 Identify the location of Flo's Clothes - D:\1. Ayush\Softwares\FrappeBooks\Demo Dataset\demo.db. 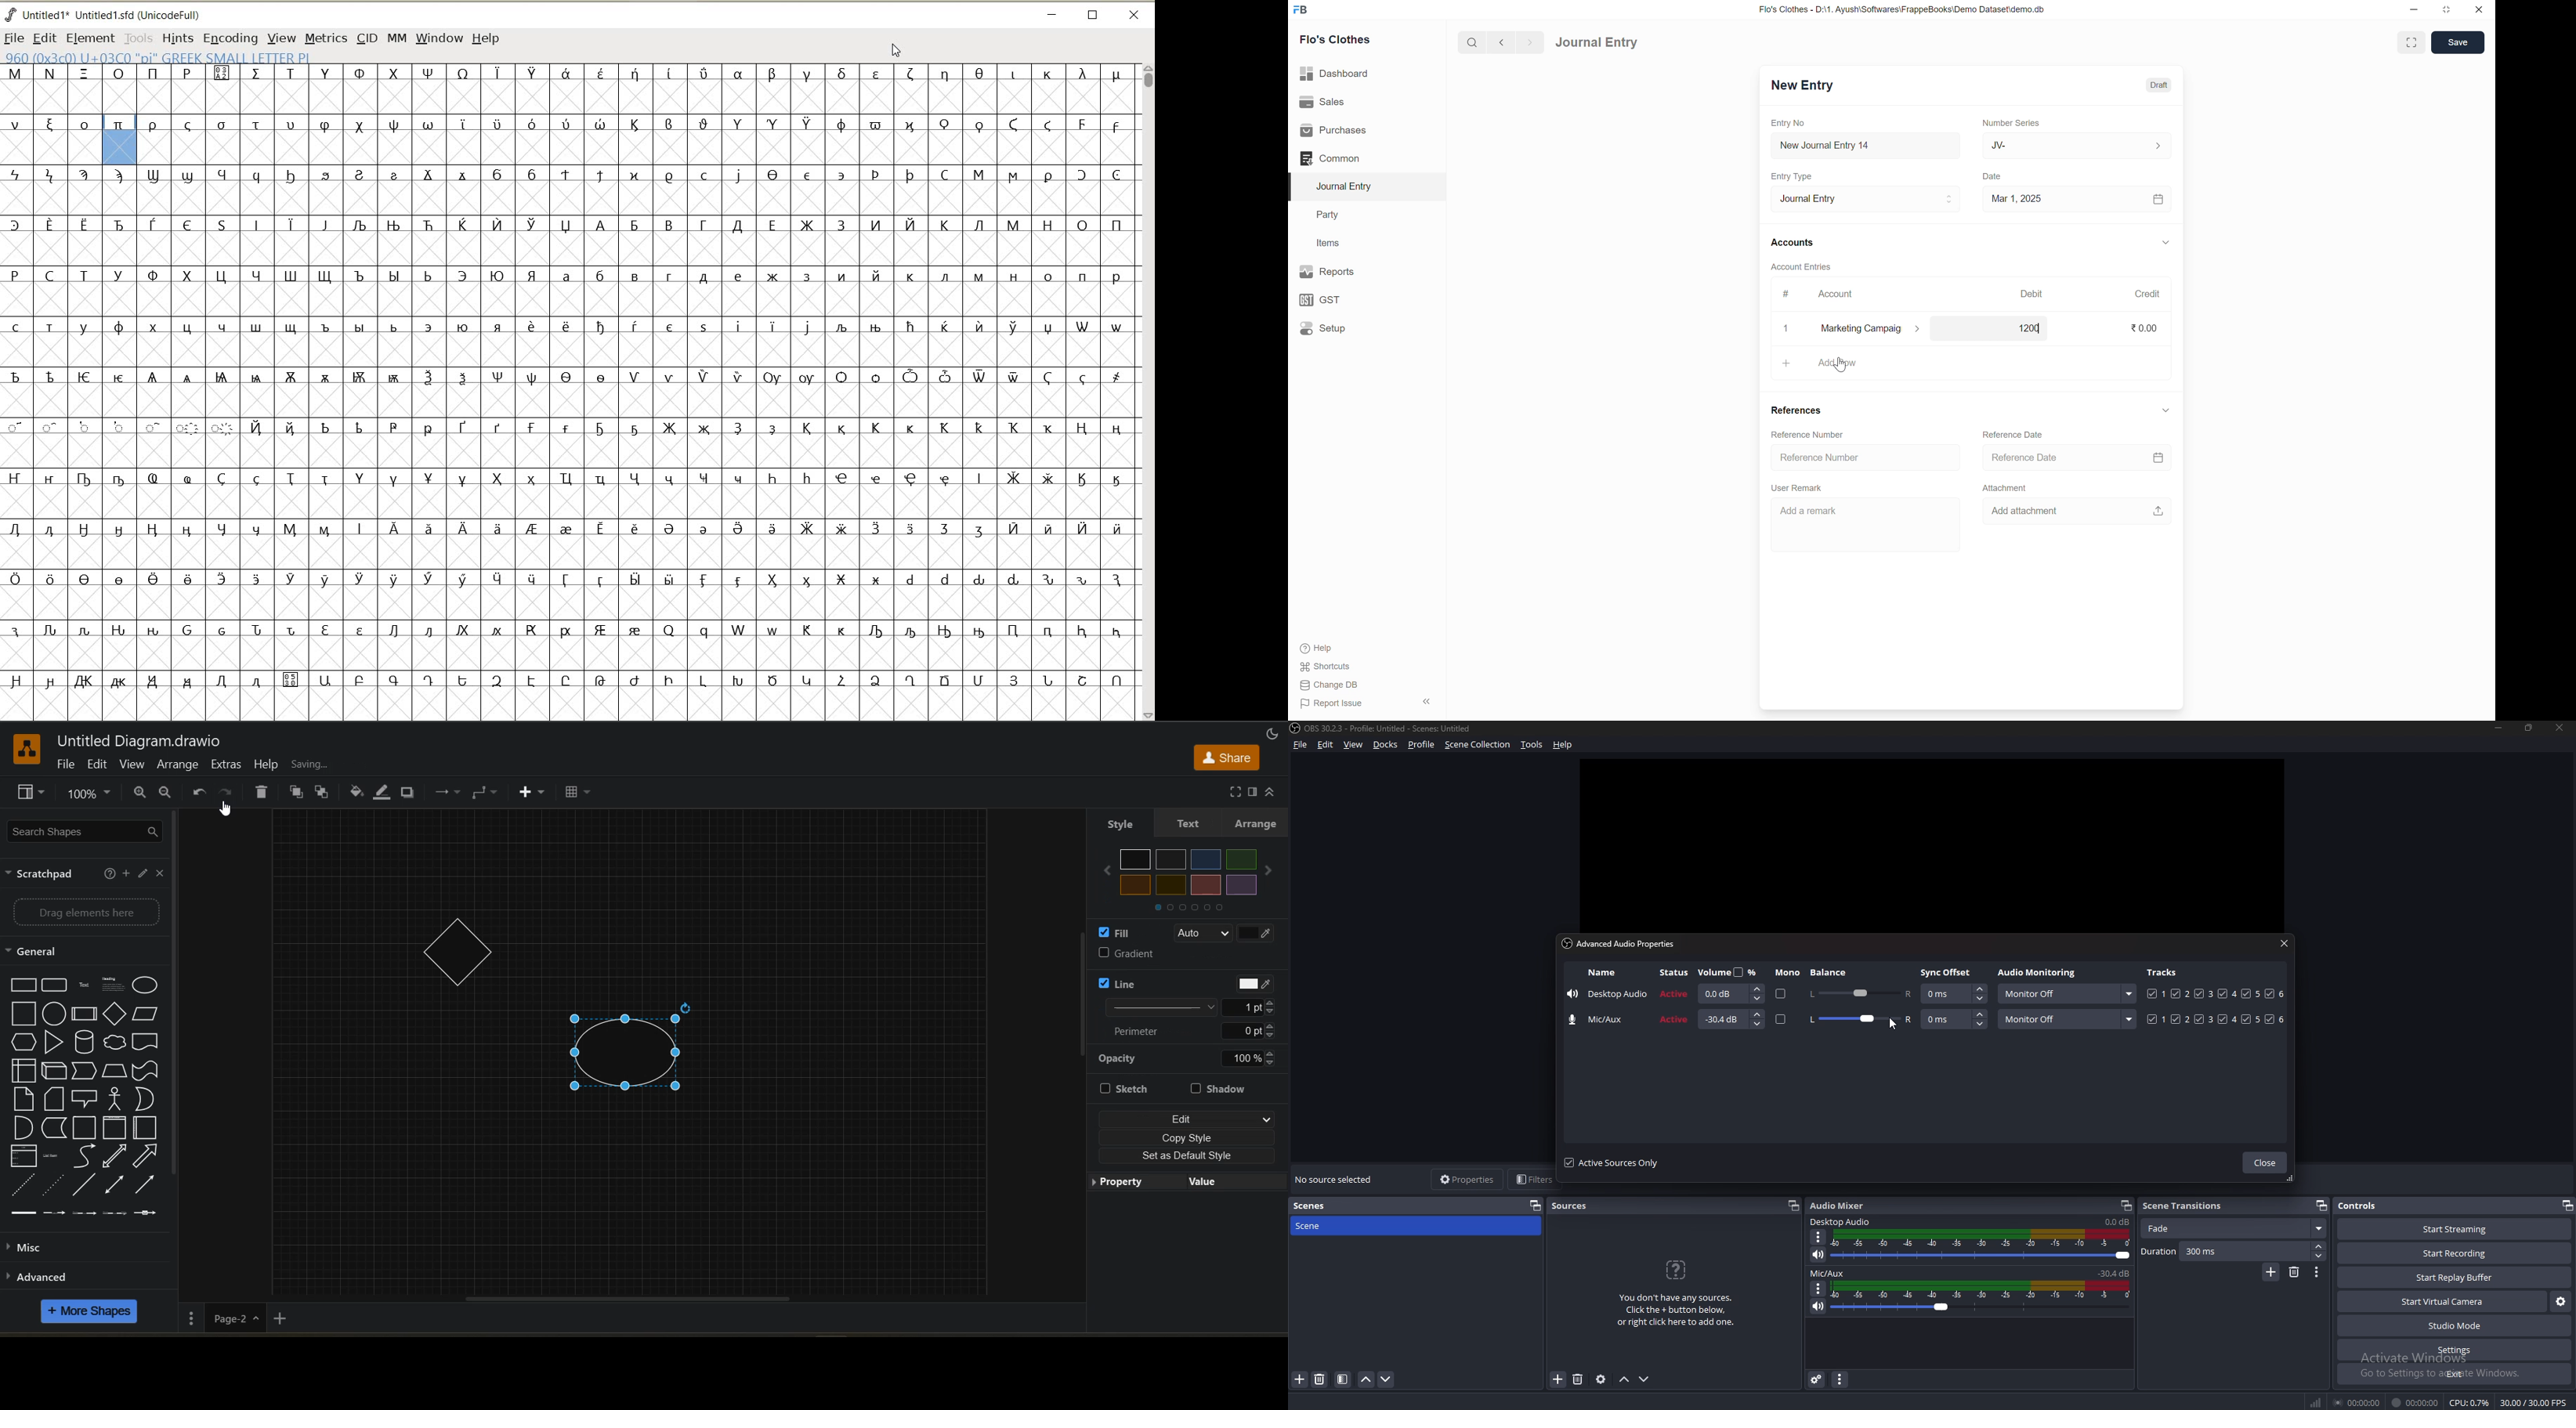
(1905, 9).